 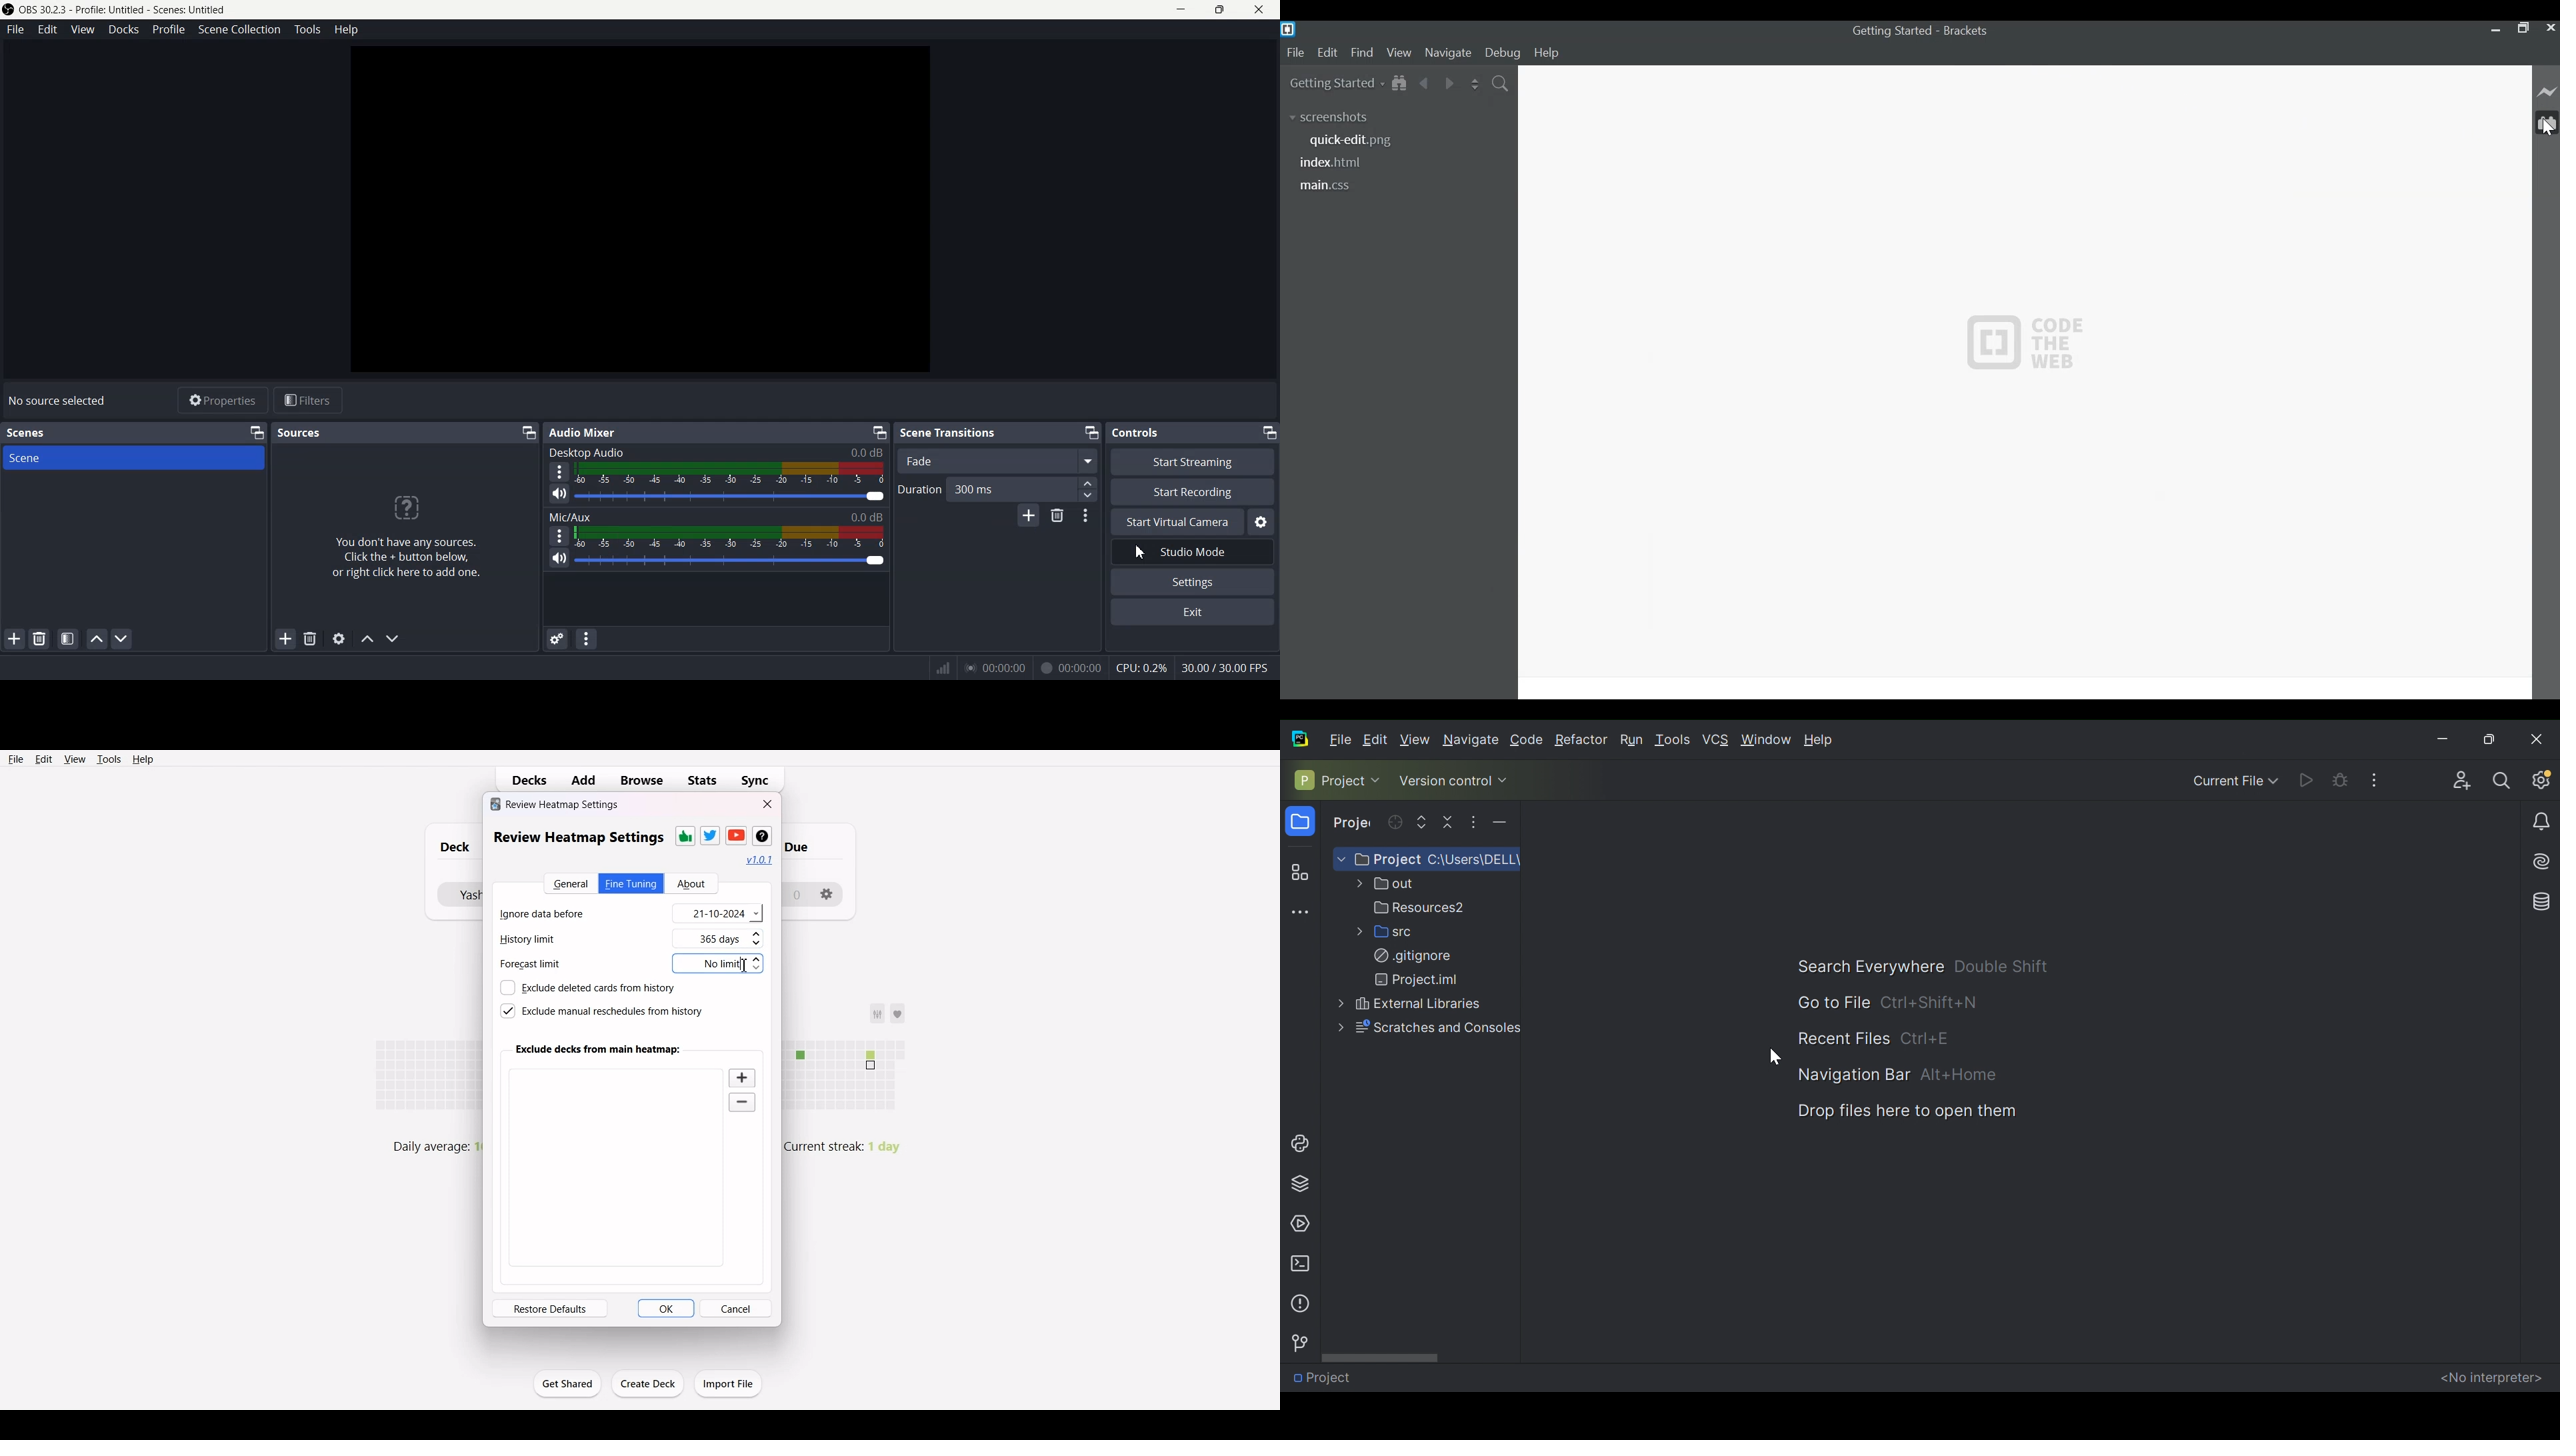 I want to click on Find, so click(x=1362, y=53).